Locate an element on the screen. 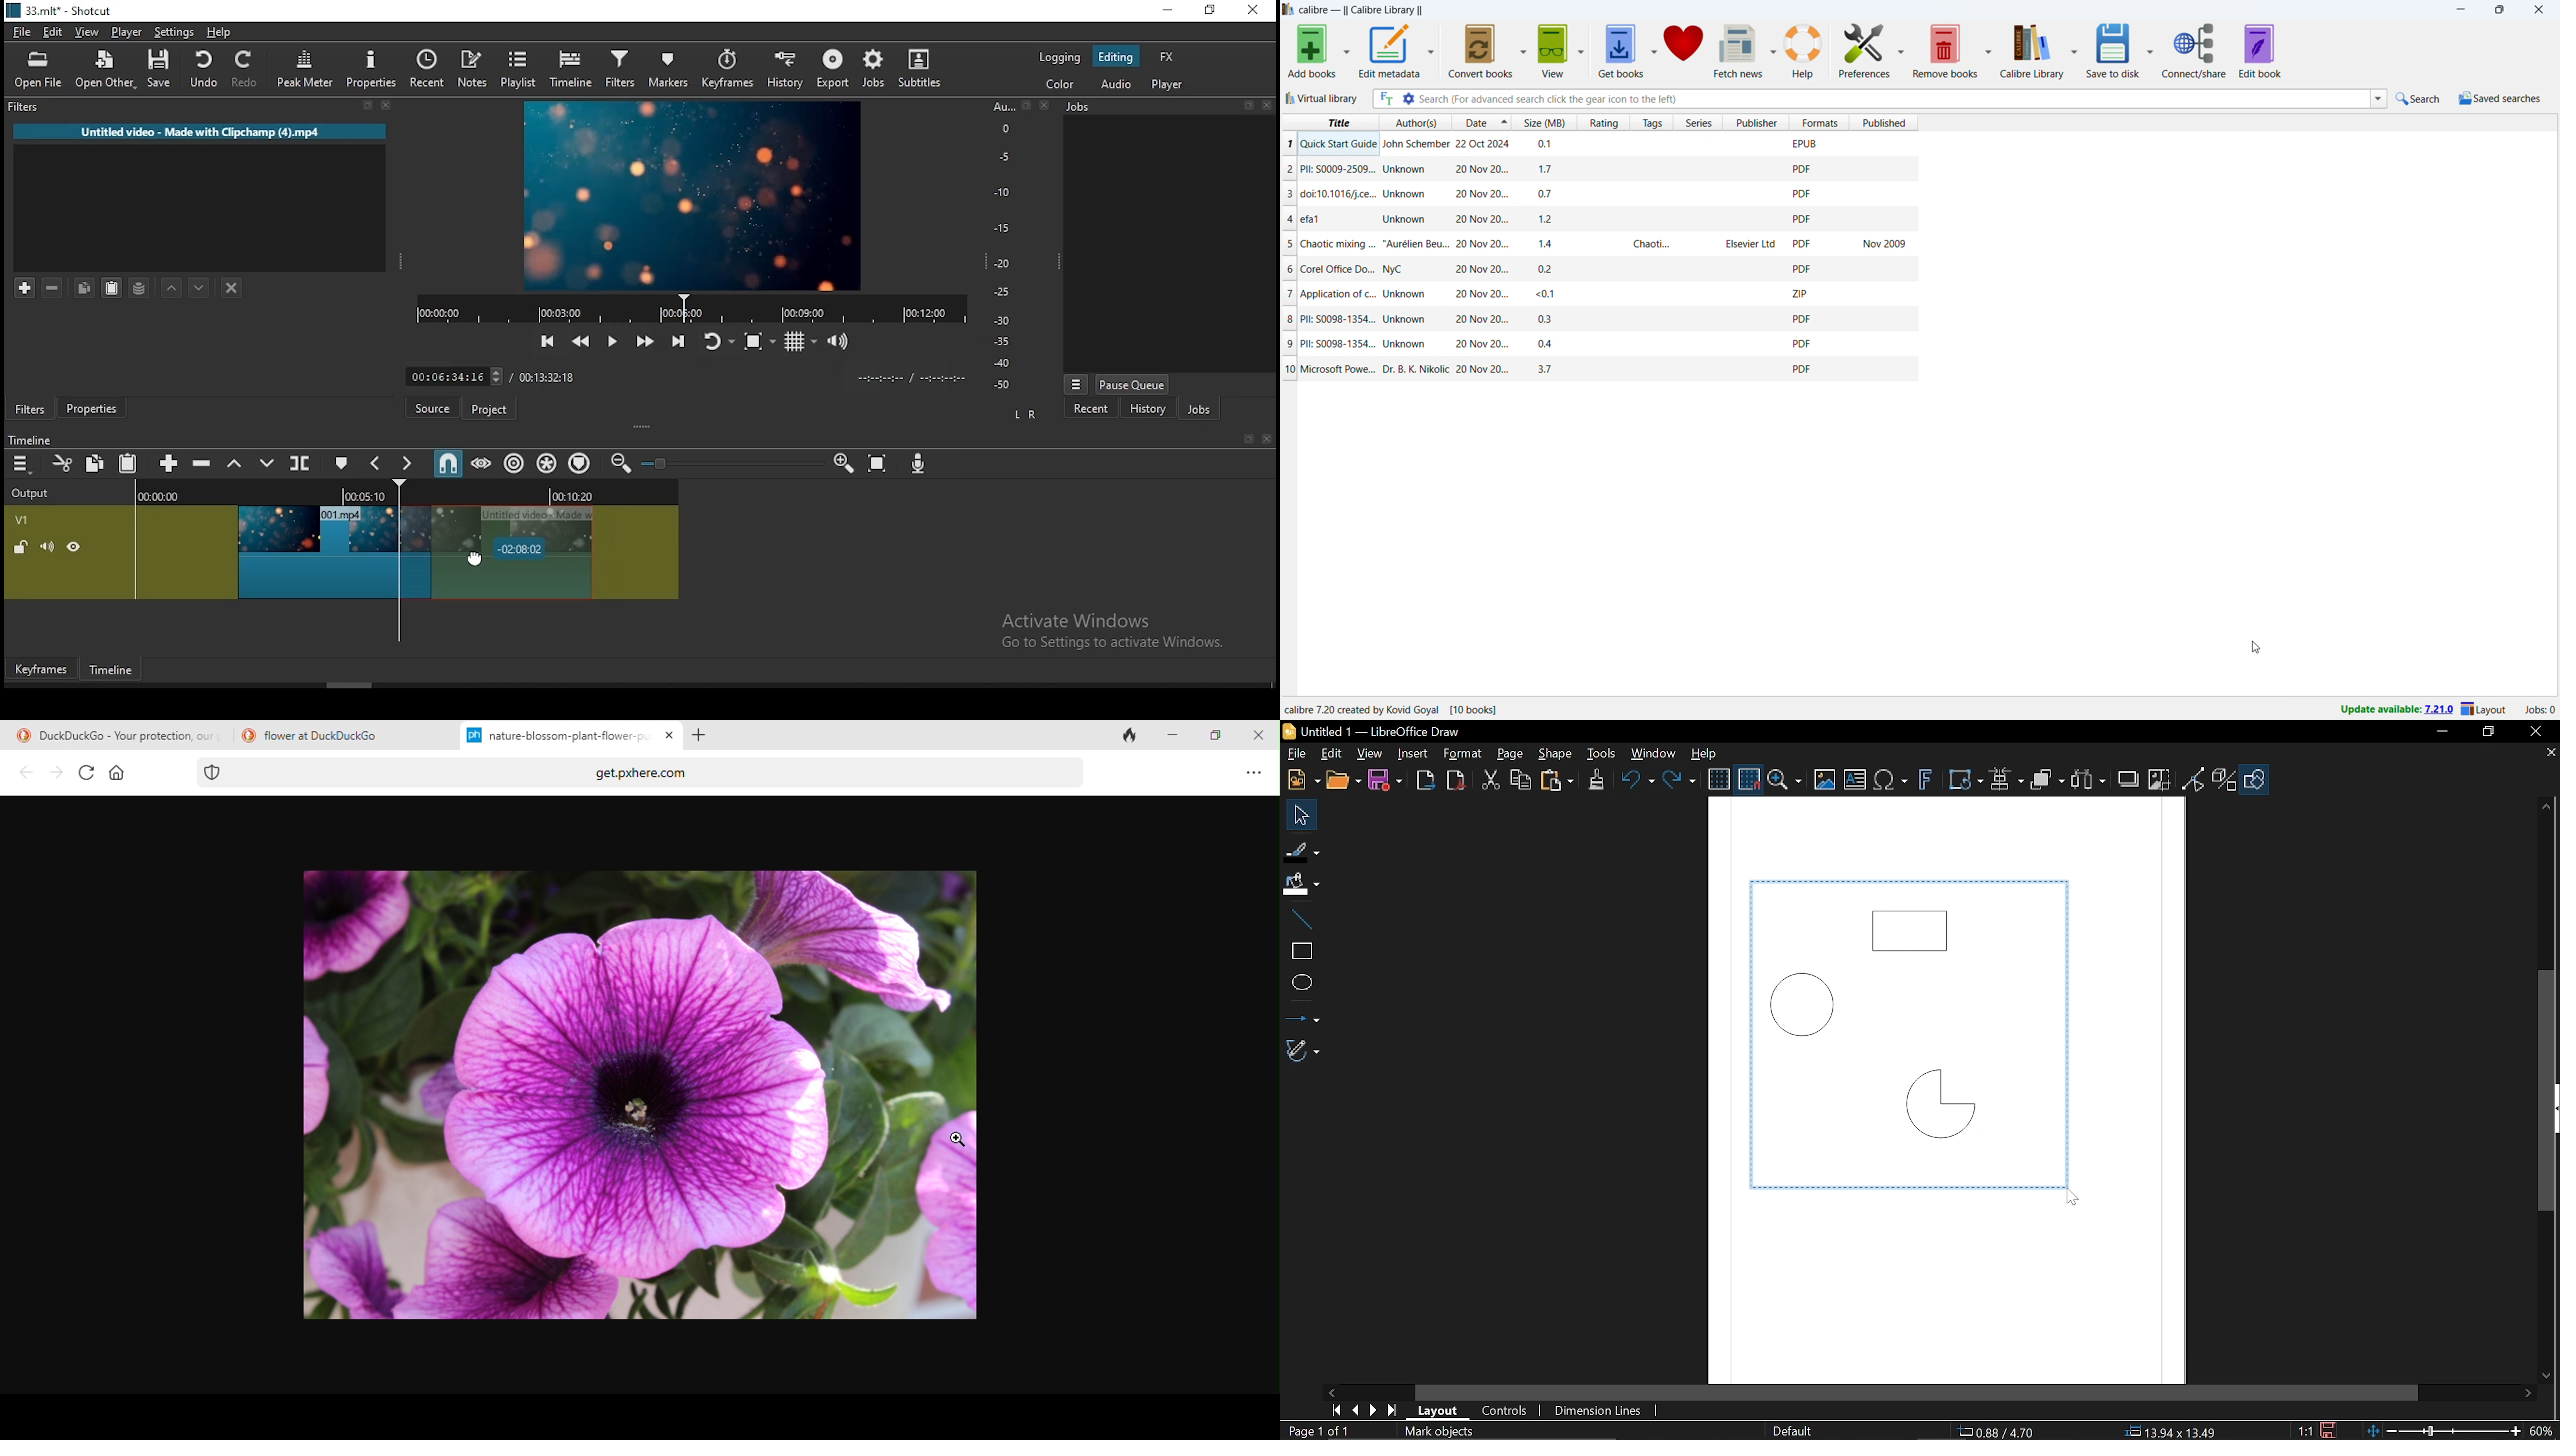 This screenshot has width=2576, height=1456. Vertical scrollbar is located at coordinates (2546, 1090).